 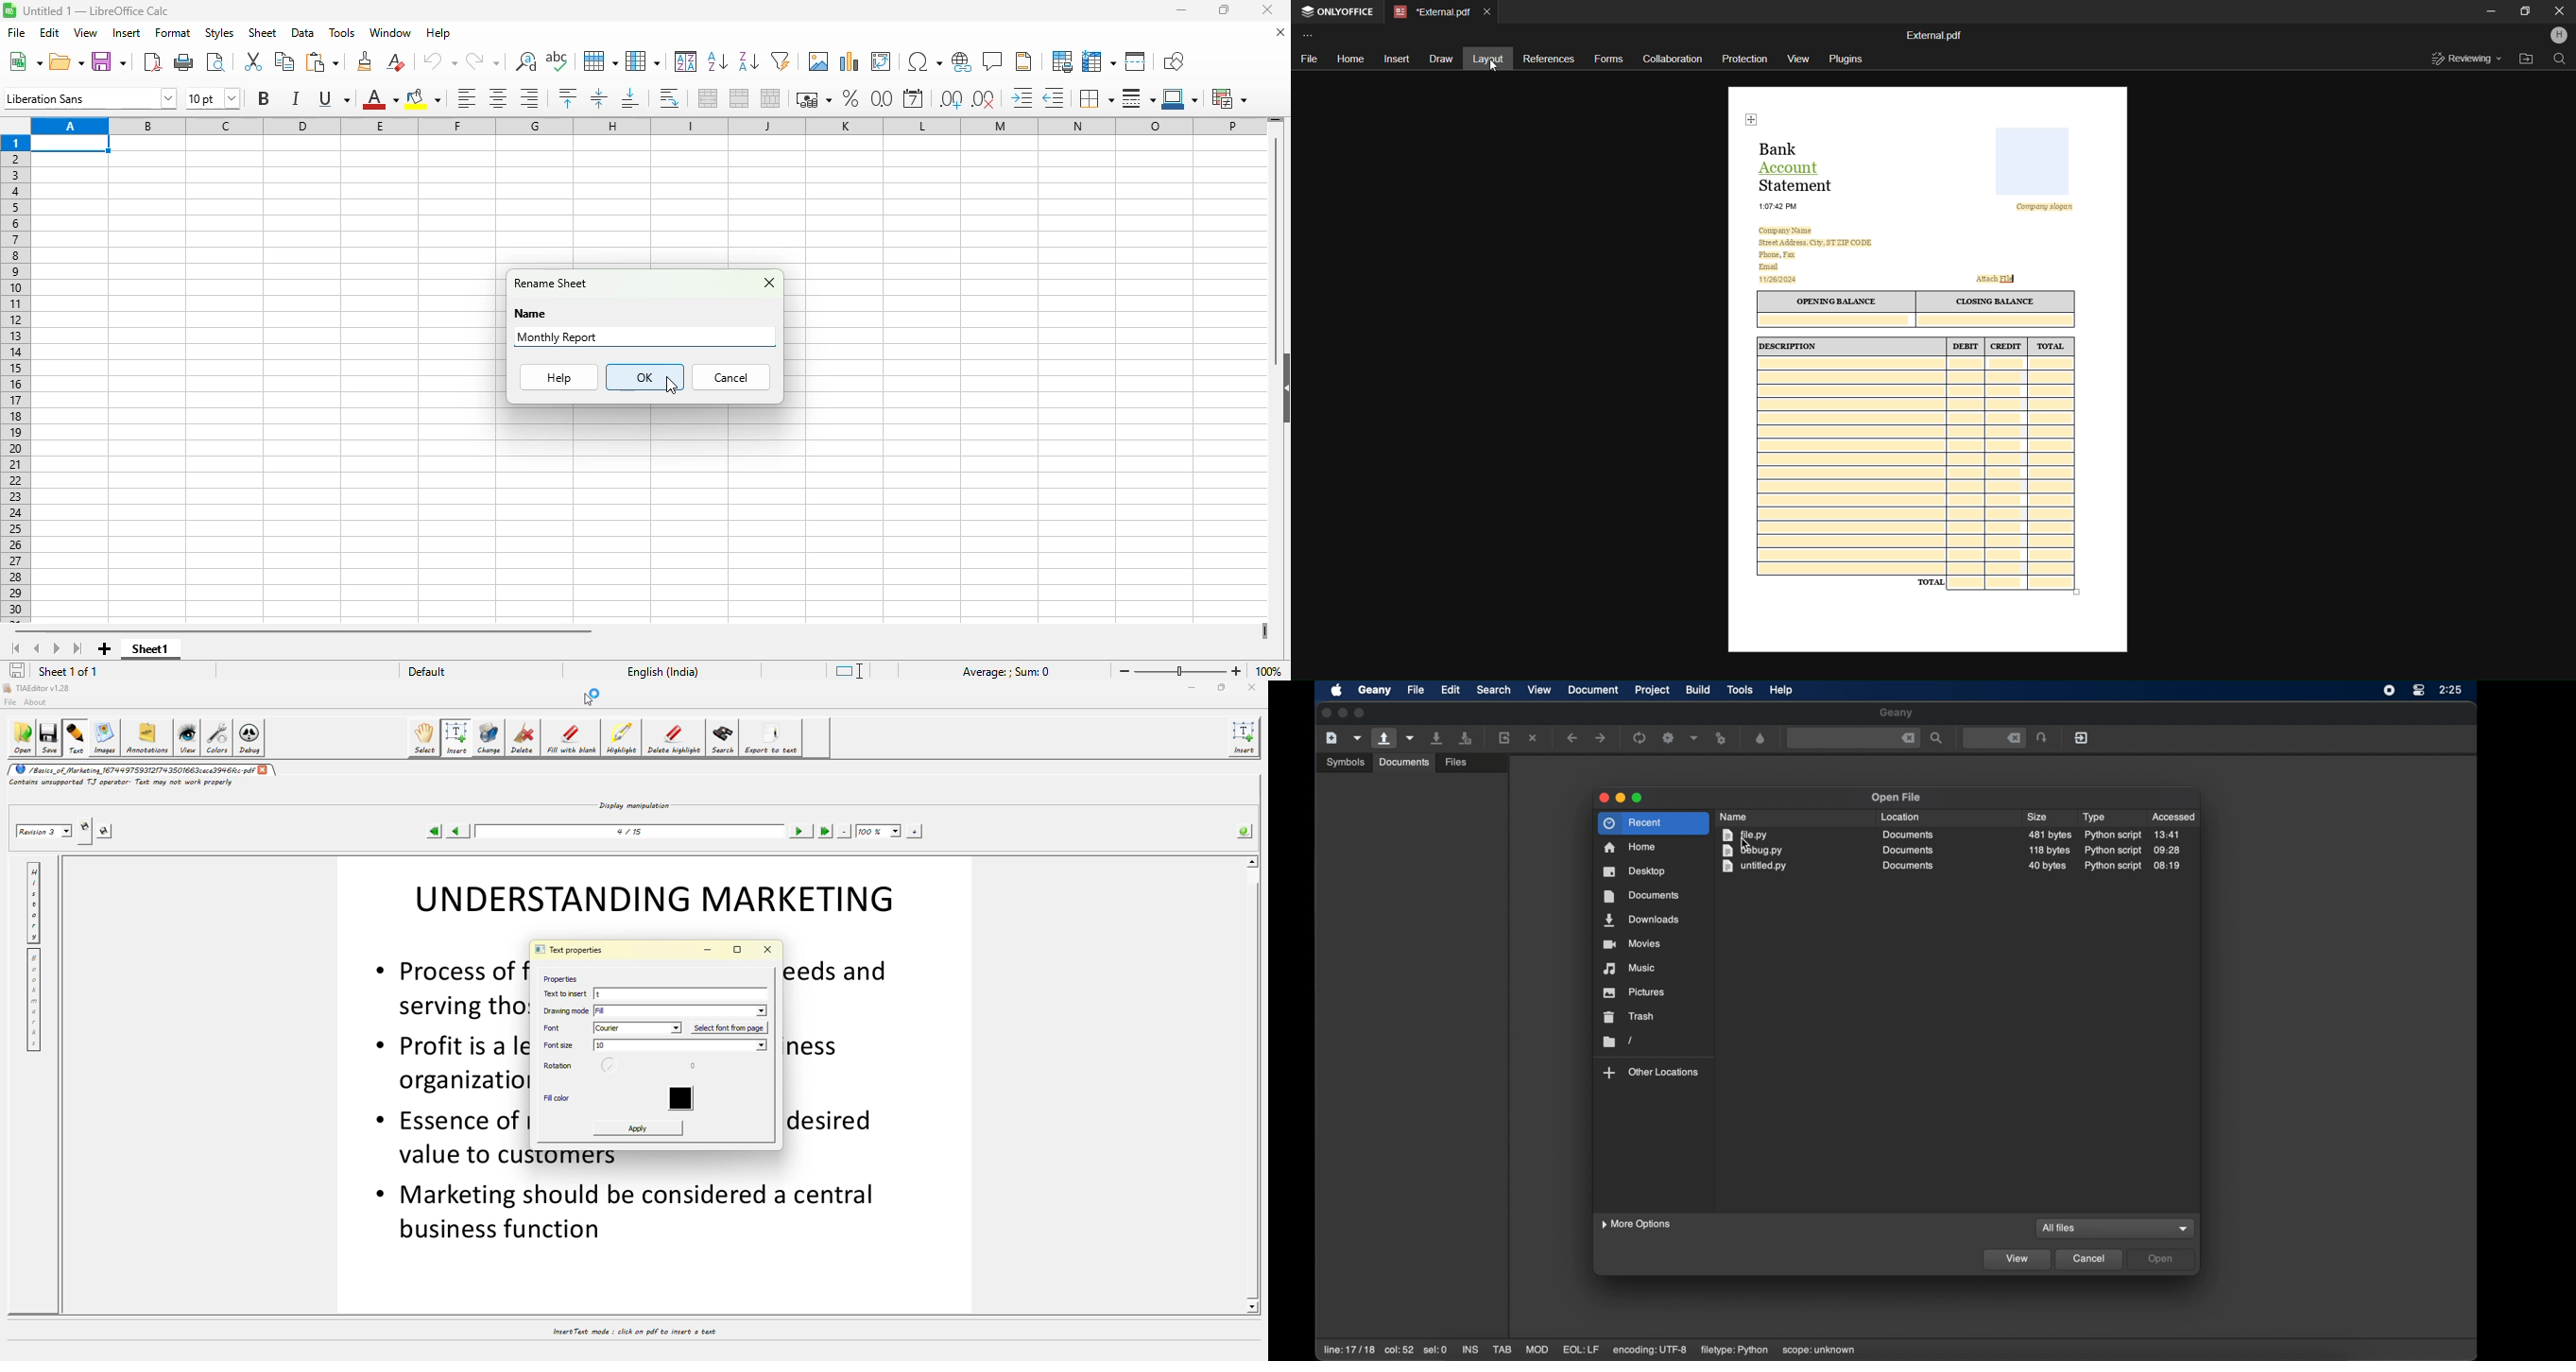 I want to click on background color, so click(x=423, y=98).